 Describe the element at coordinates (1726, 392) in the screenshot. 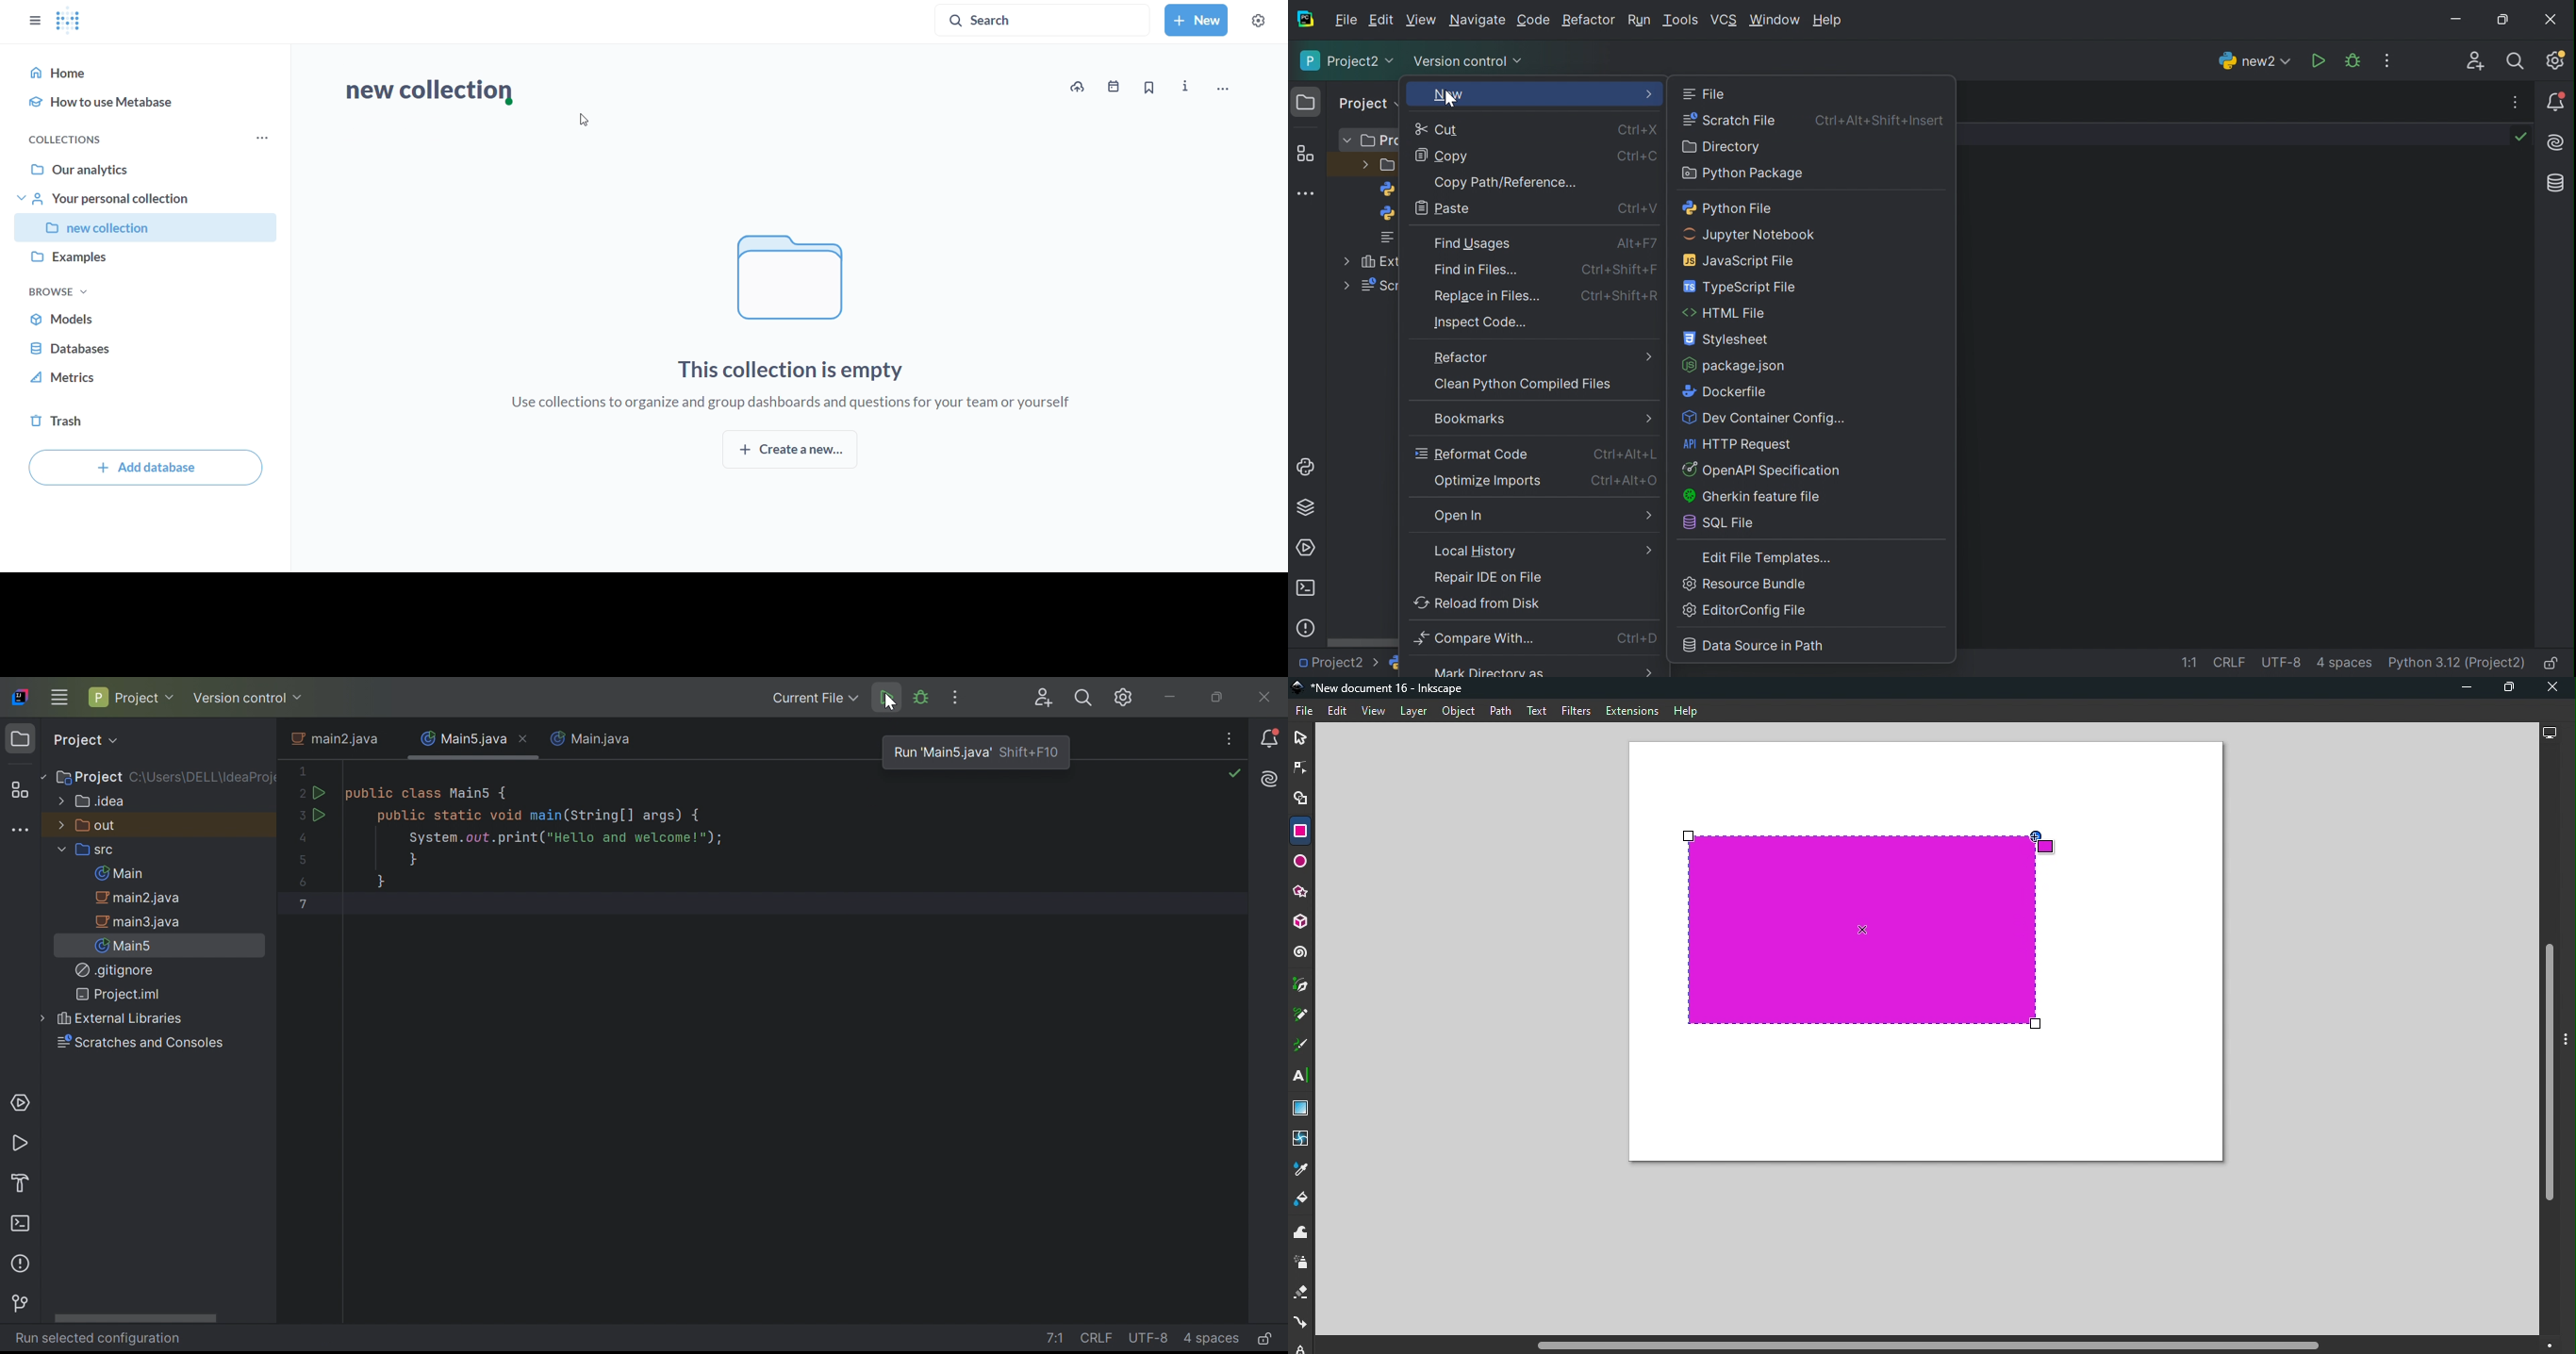

I see `Dockerfile` at that location.